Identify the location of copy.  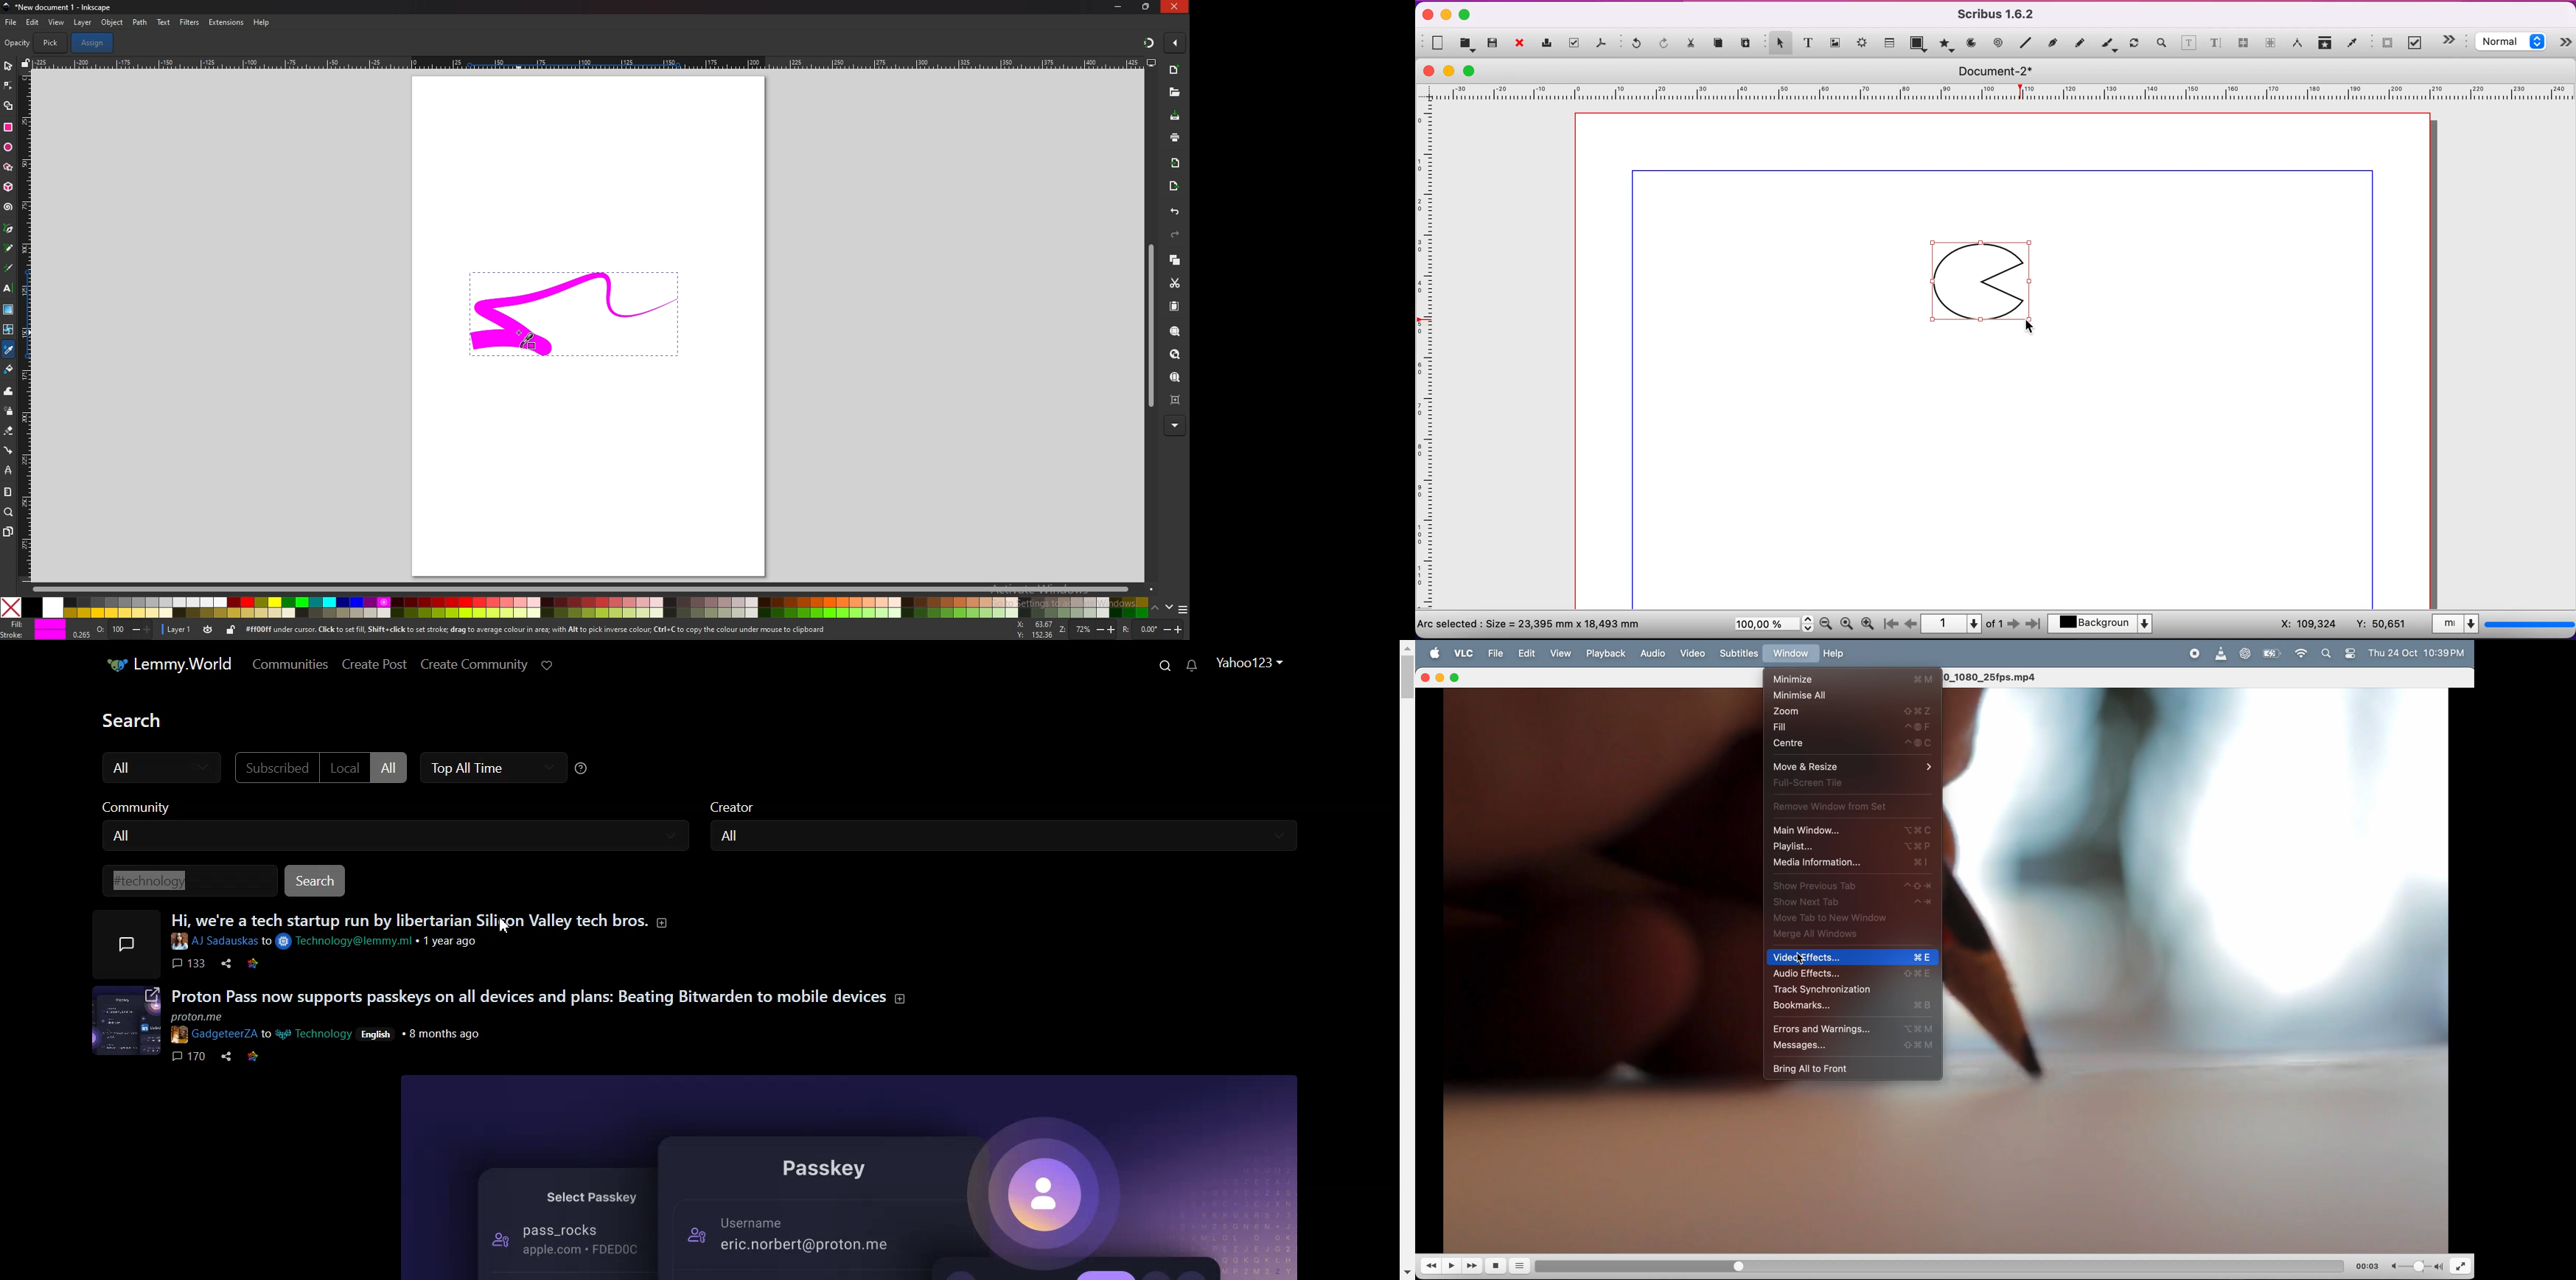
(1721, 44).